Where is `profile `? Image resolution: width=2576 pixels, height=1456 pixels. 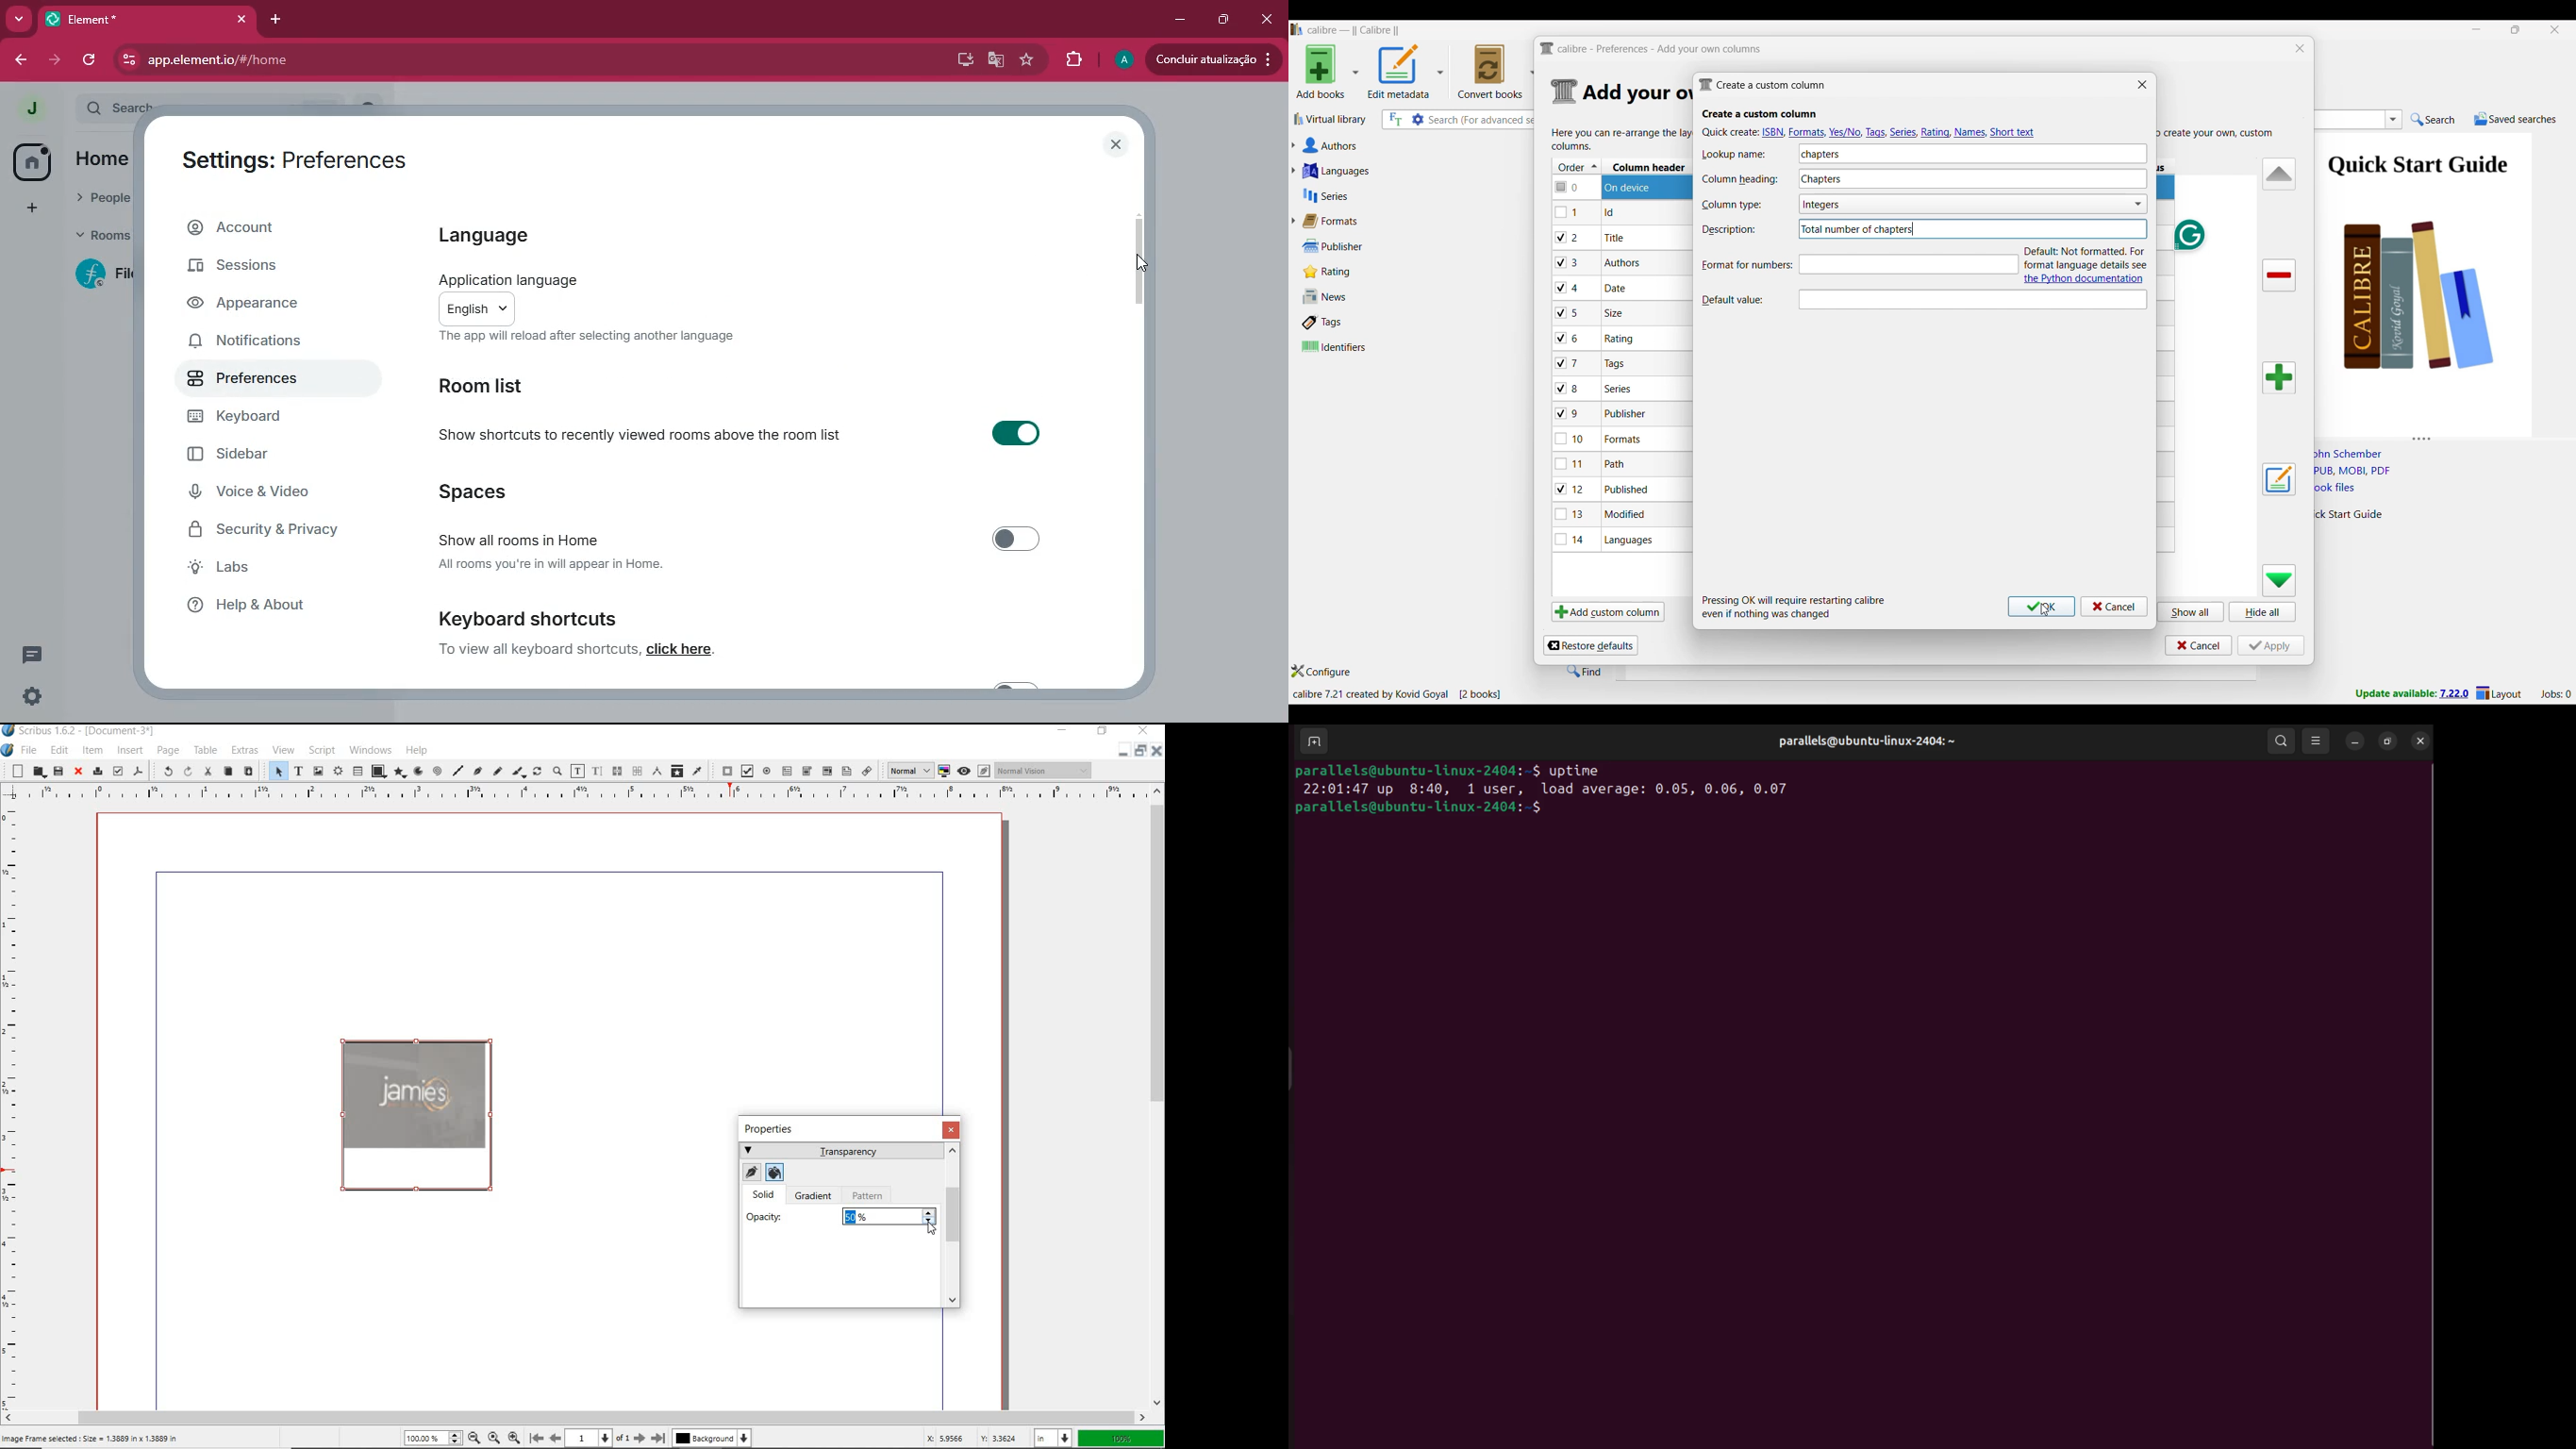
profile  is located at coordinates (1119, 60).